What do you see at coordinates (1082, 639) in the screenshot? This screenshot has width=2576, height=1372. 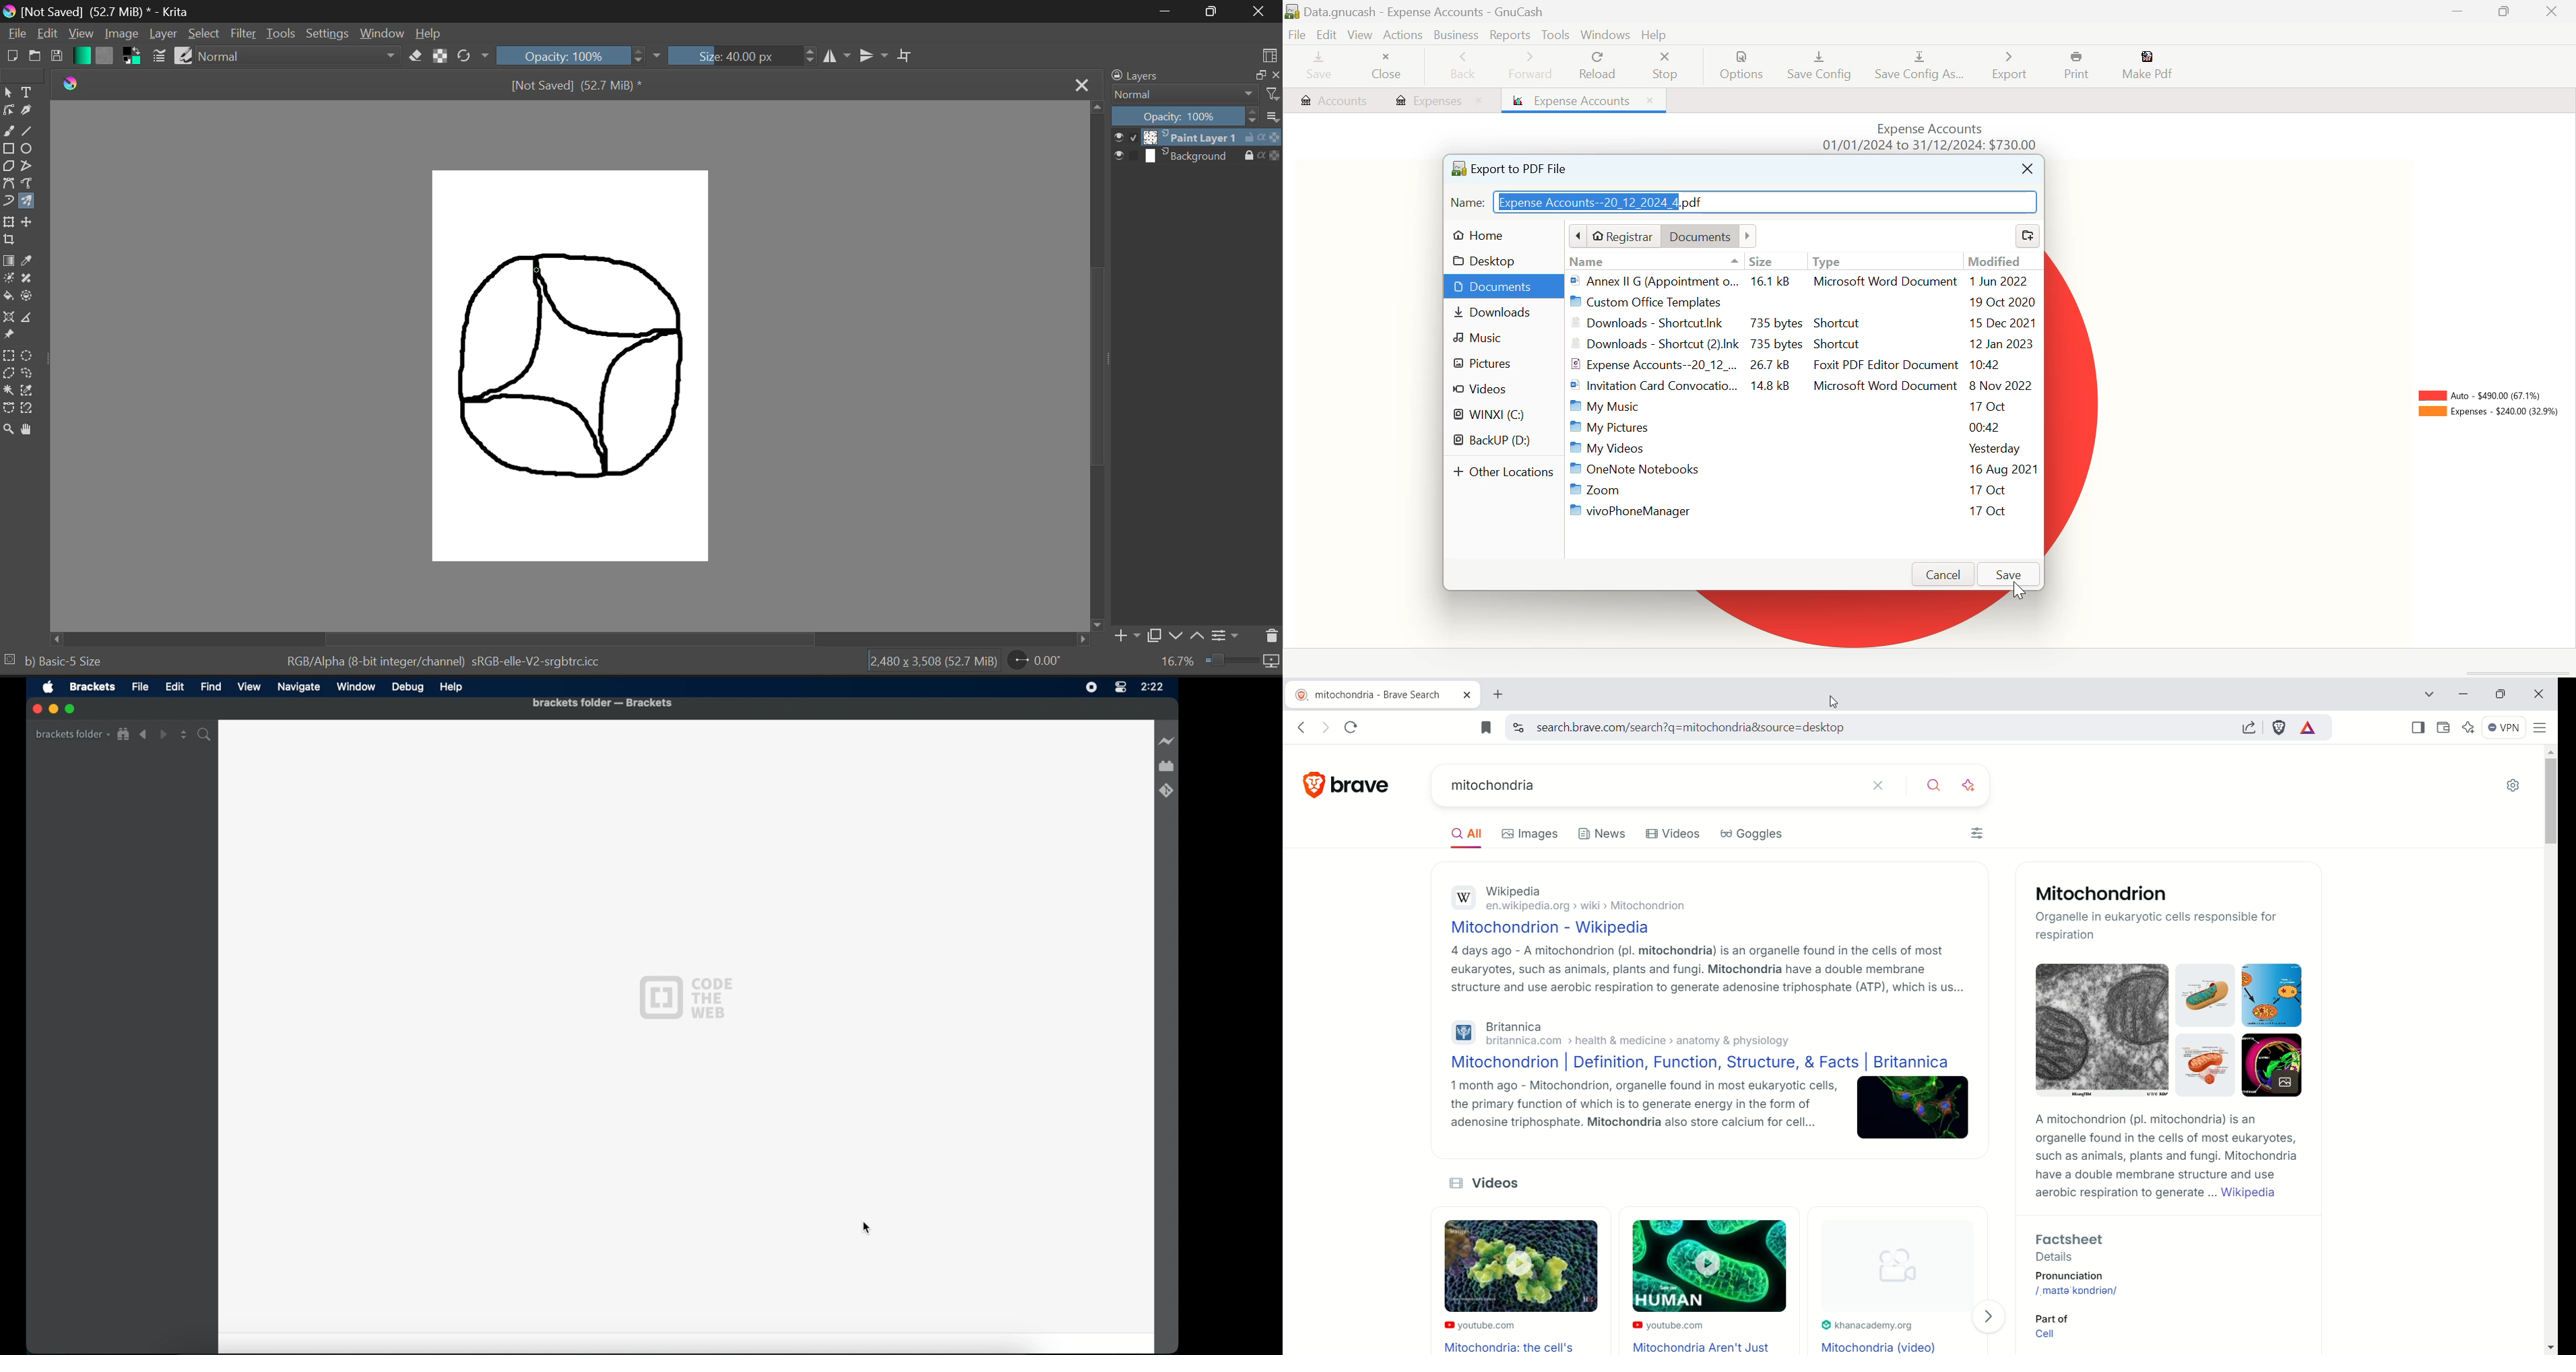 I see `` at bounding box center [1082, 639].